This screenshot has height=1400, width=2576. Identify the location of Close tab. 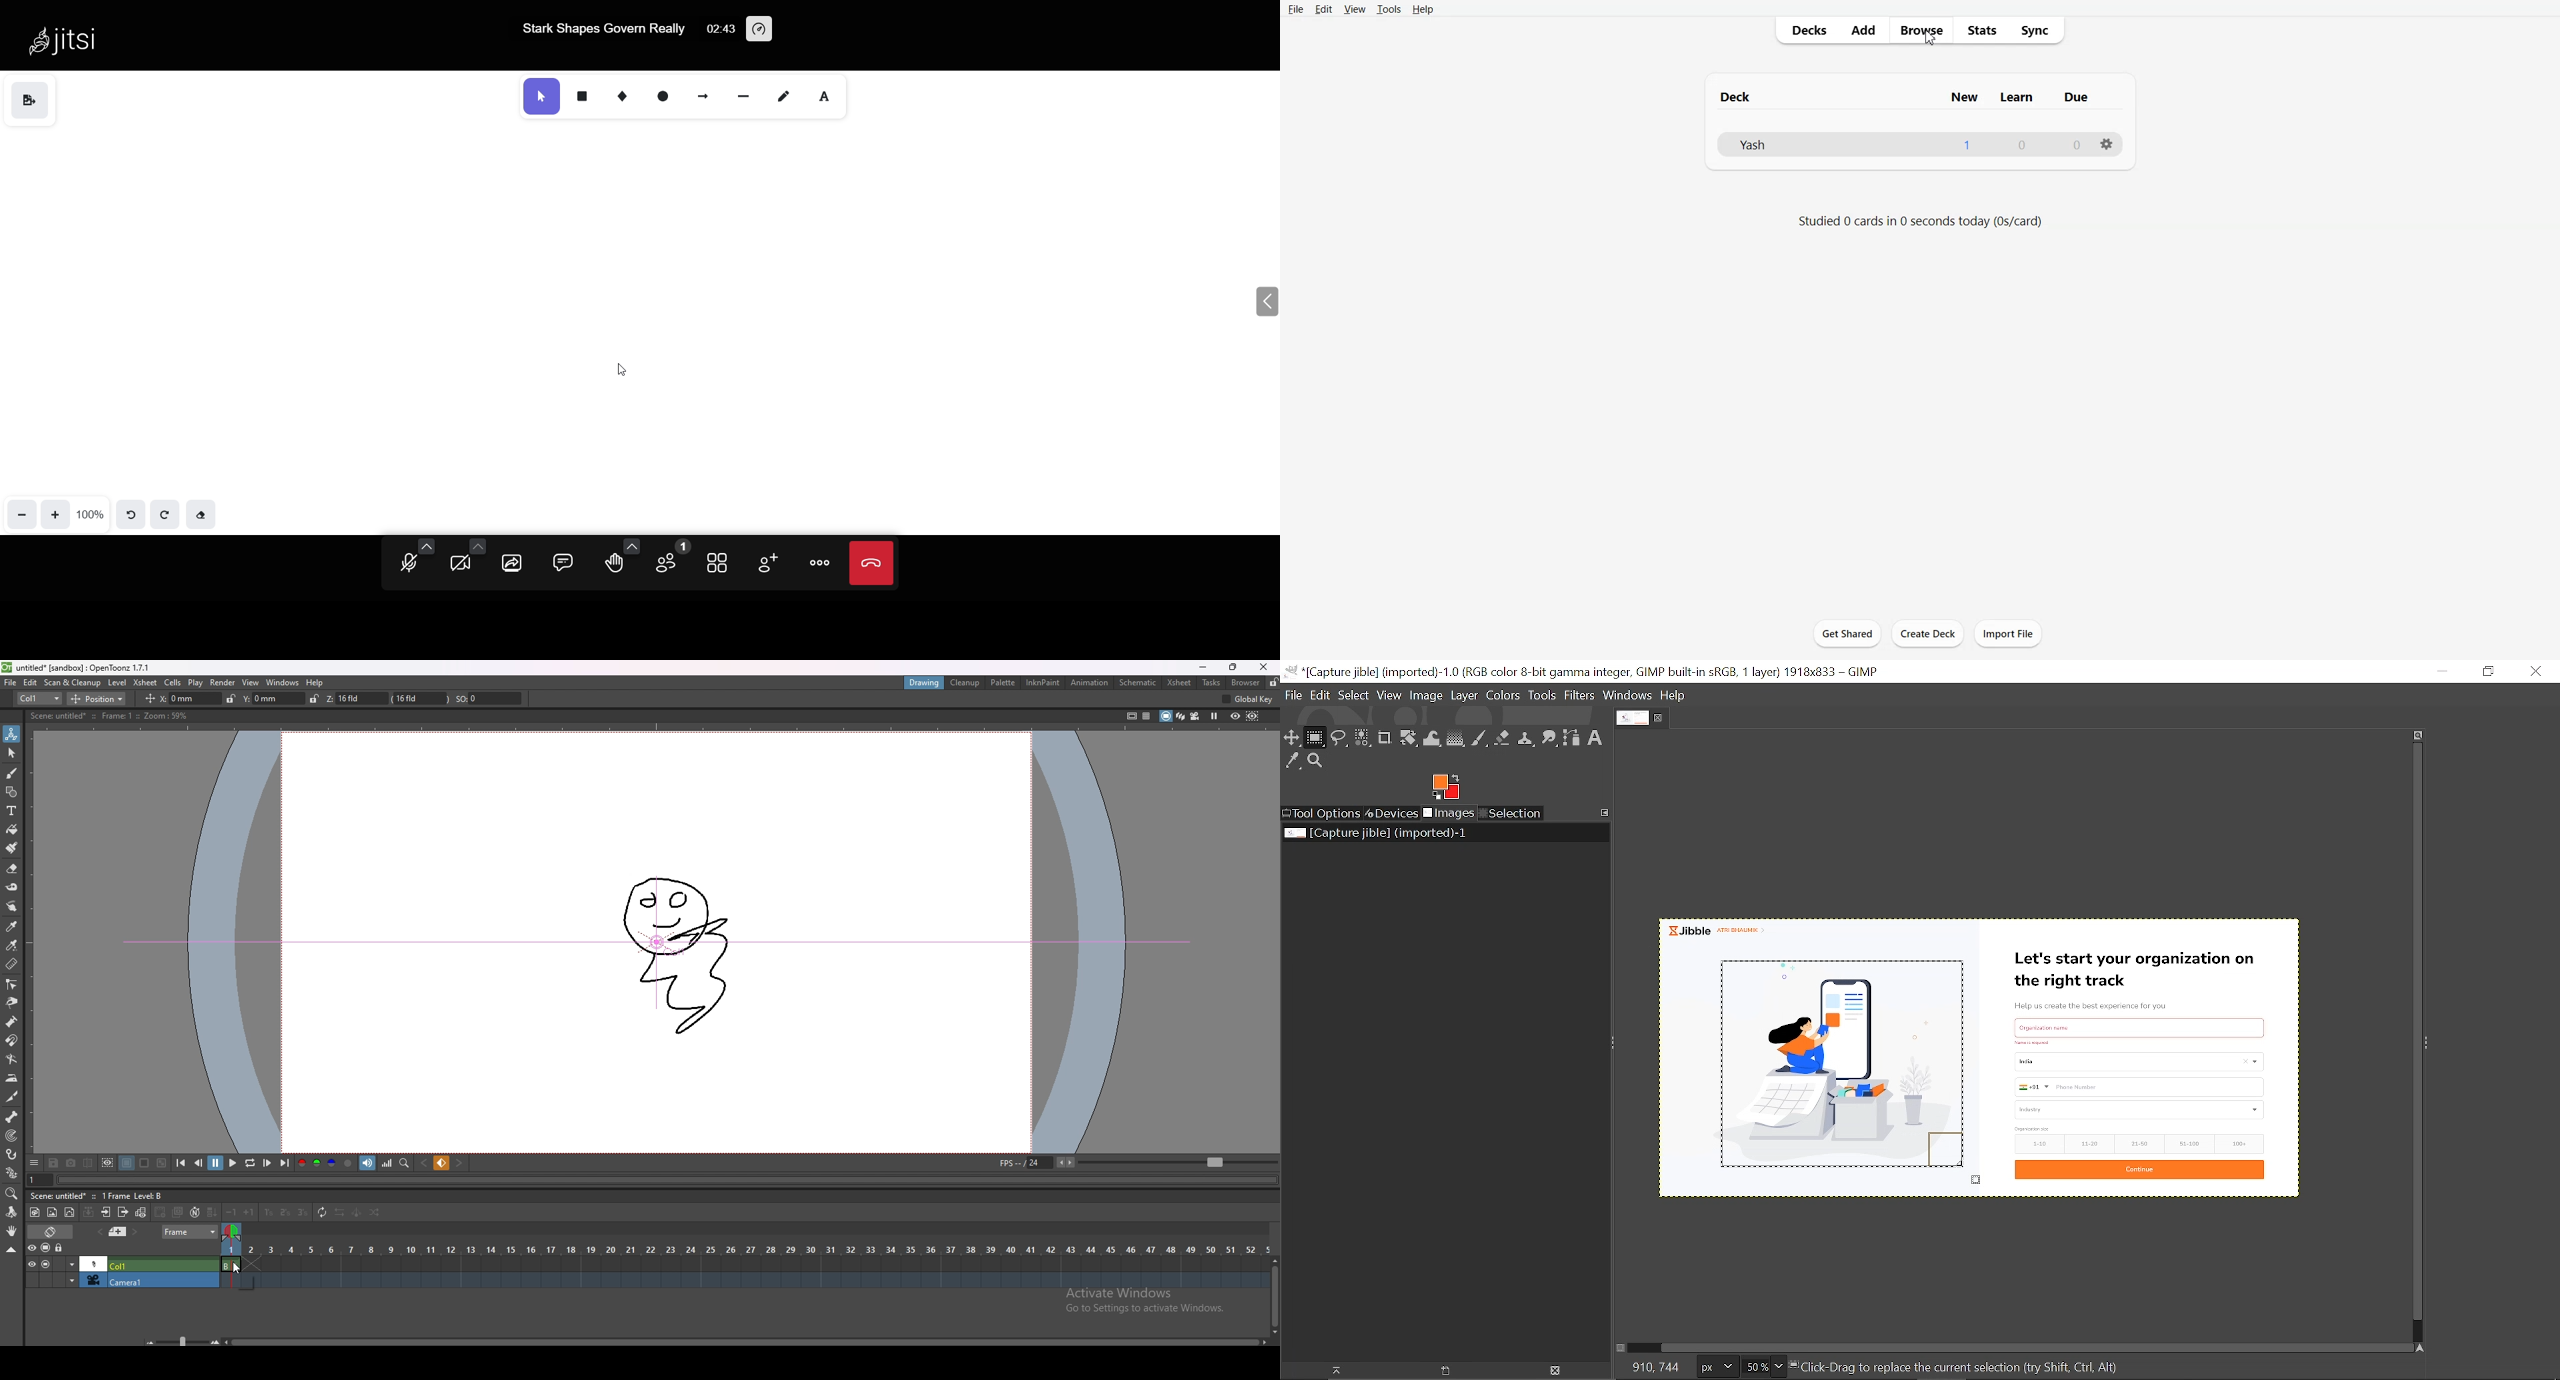
(1661, 718).